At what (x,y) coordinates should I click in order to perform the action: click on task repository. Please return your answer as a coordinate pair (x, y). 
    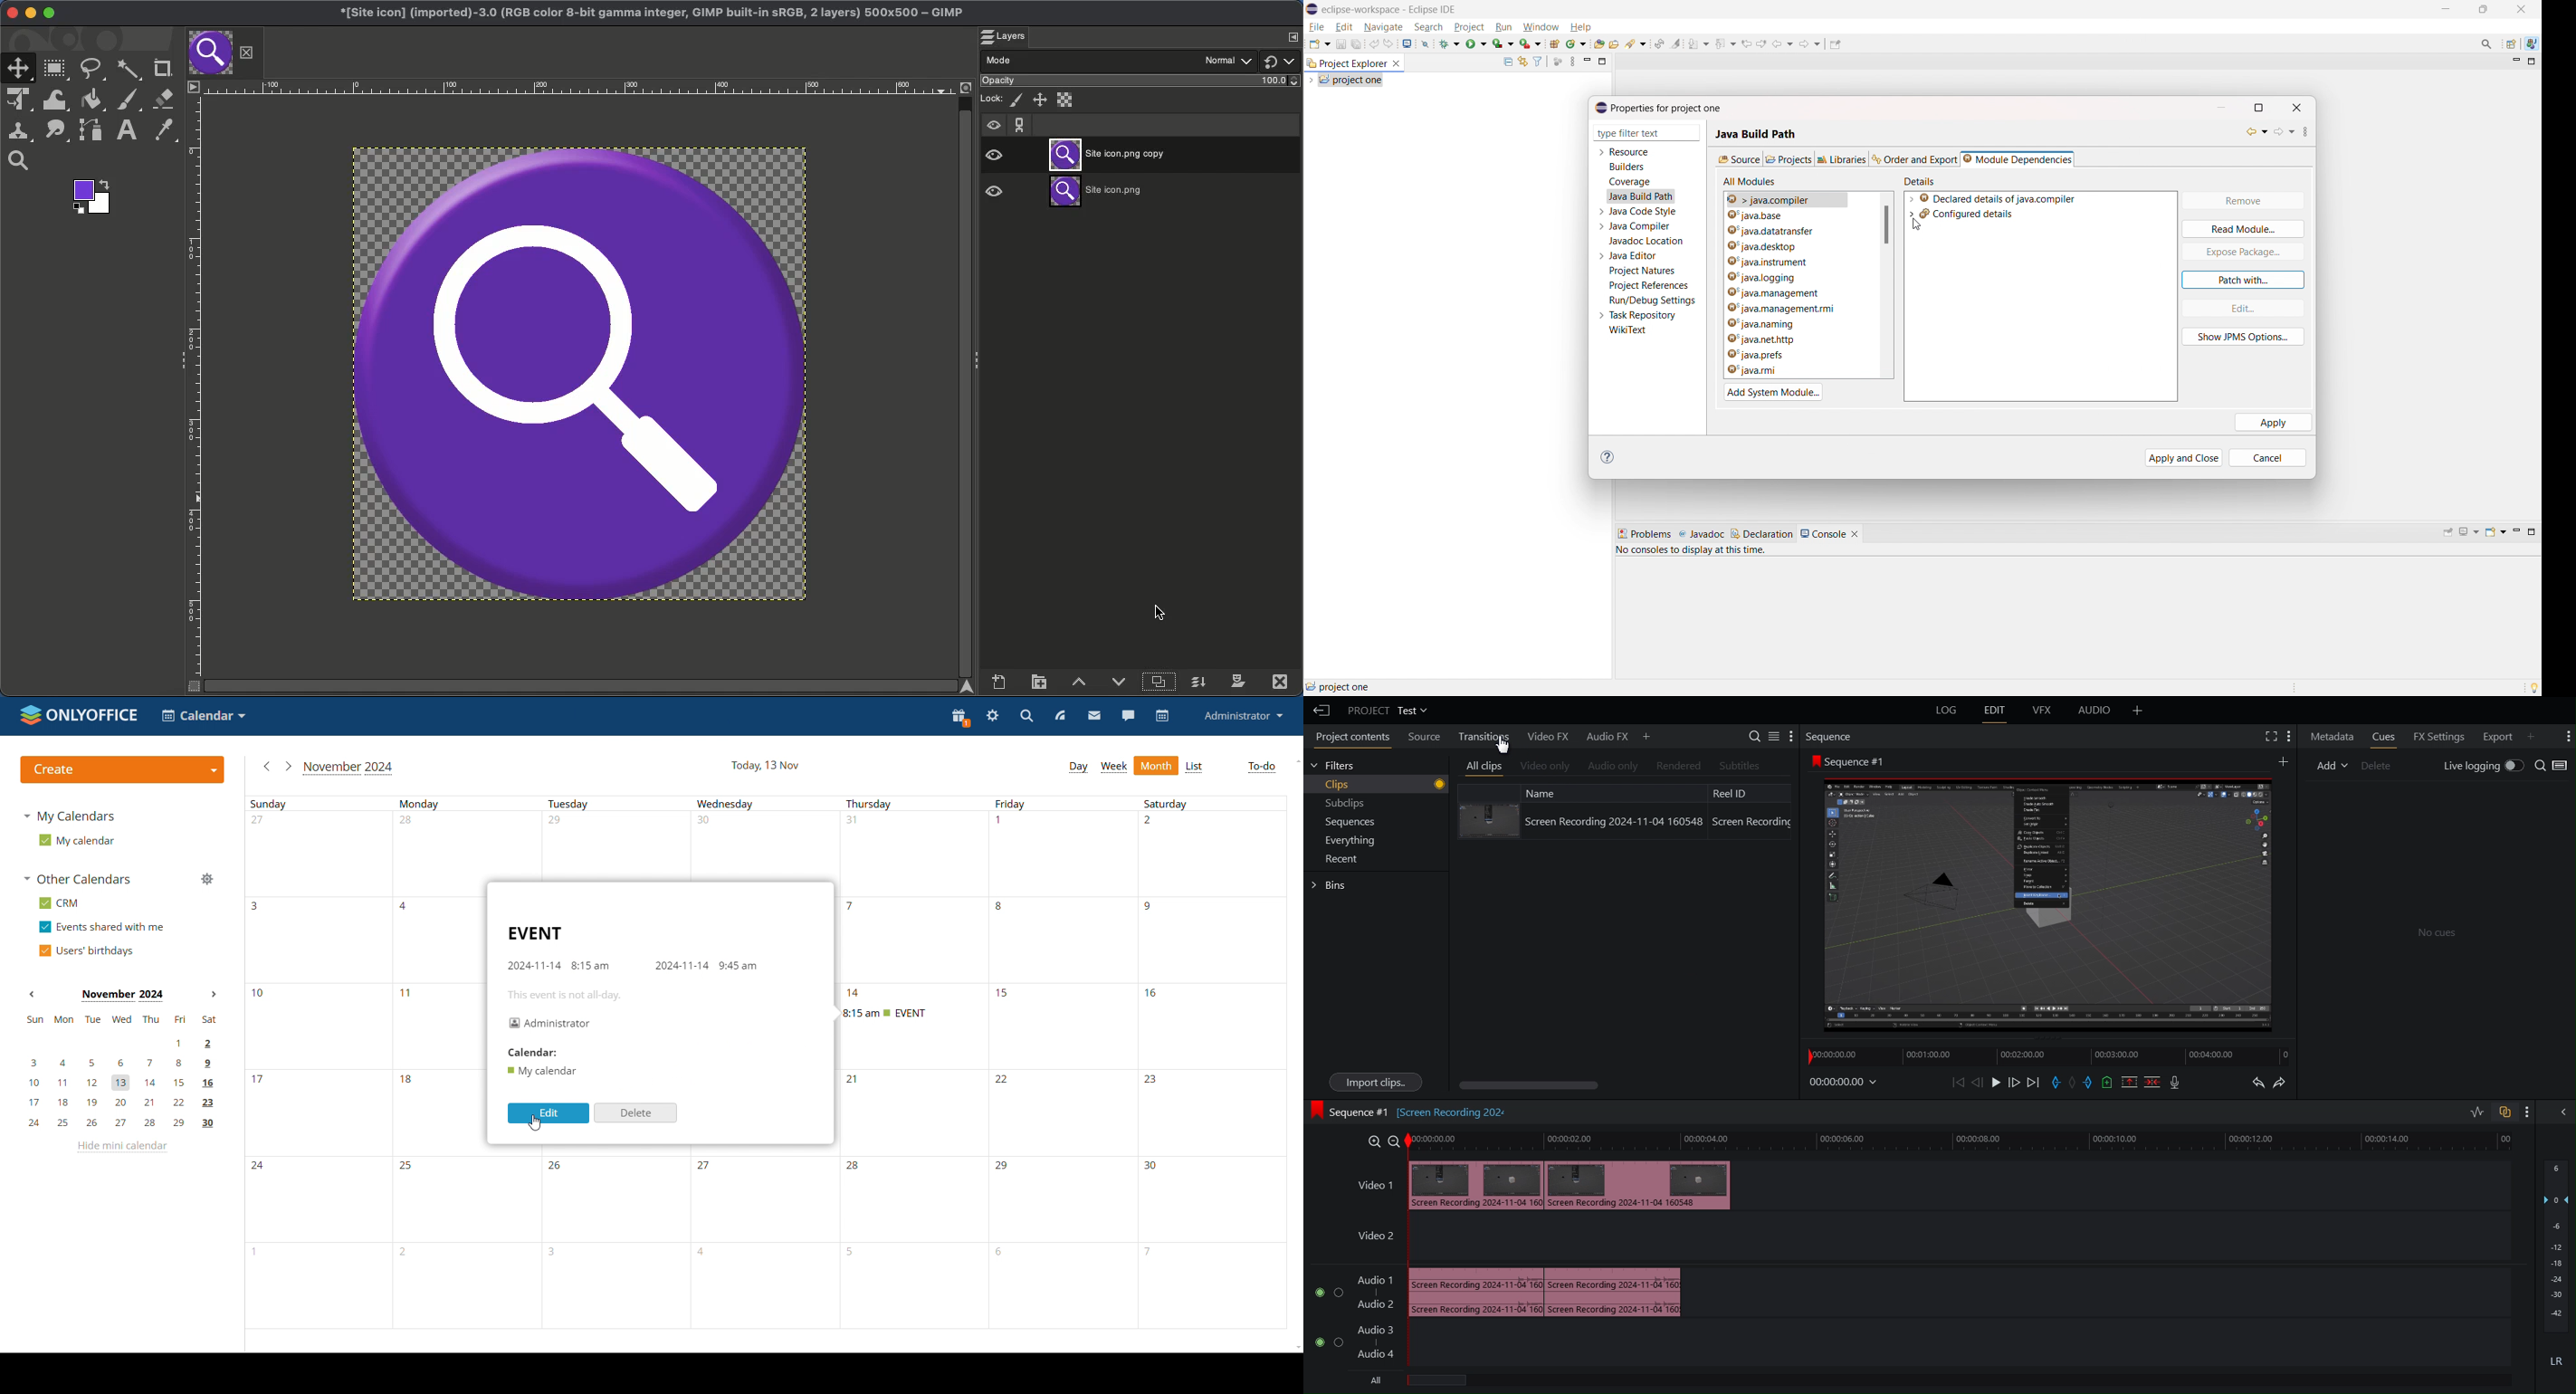
    Looking at the image, I should click on (1643, 316).